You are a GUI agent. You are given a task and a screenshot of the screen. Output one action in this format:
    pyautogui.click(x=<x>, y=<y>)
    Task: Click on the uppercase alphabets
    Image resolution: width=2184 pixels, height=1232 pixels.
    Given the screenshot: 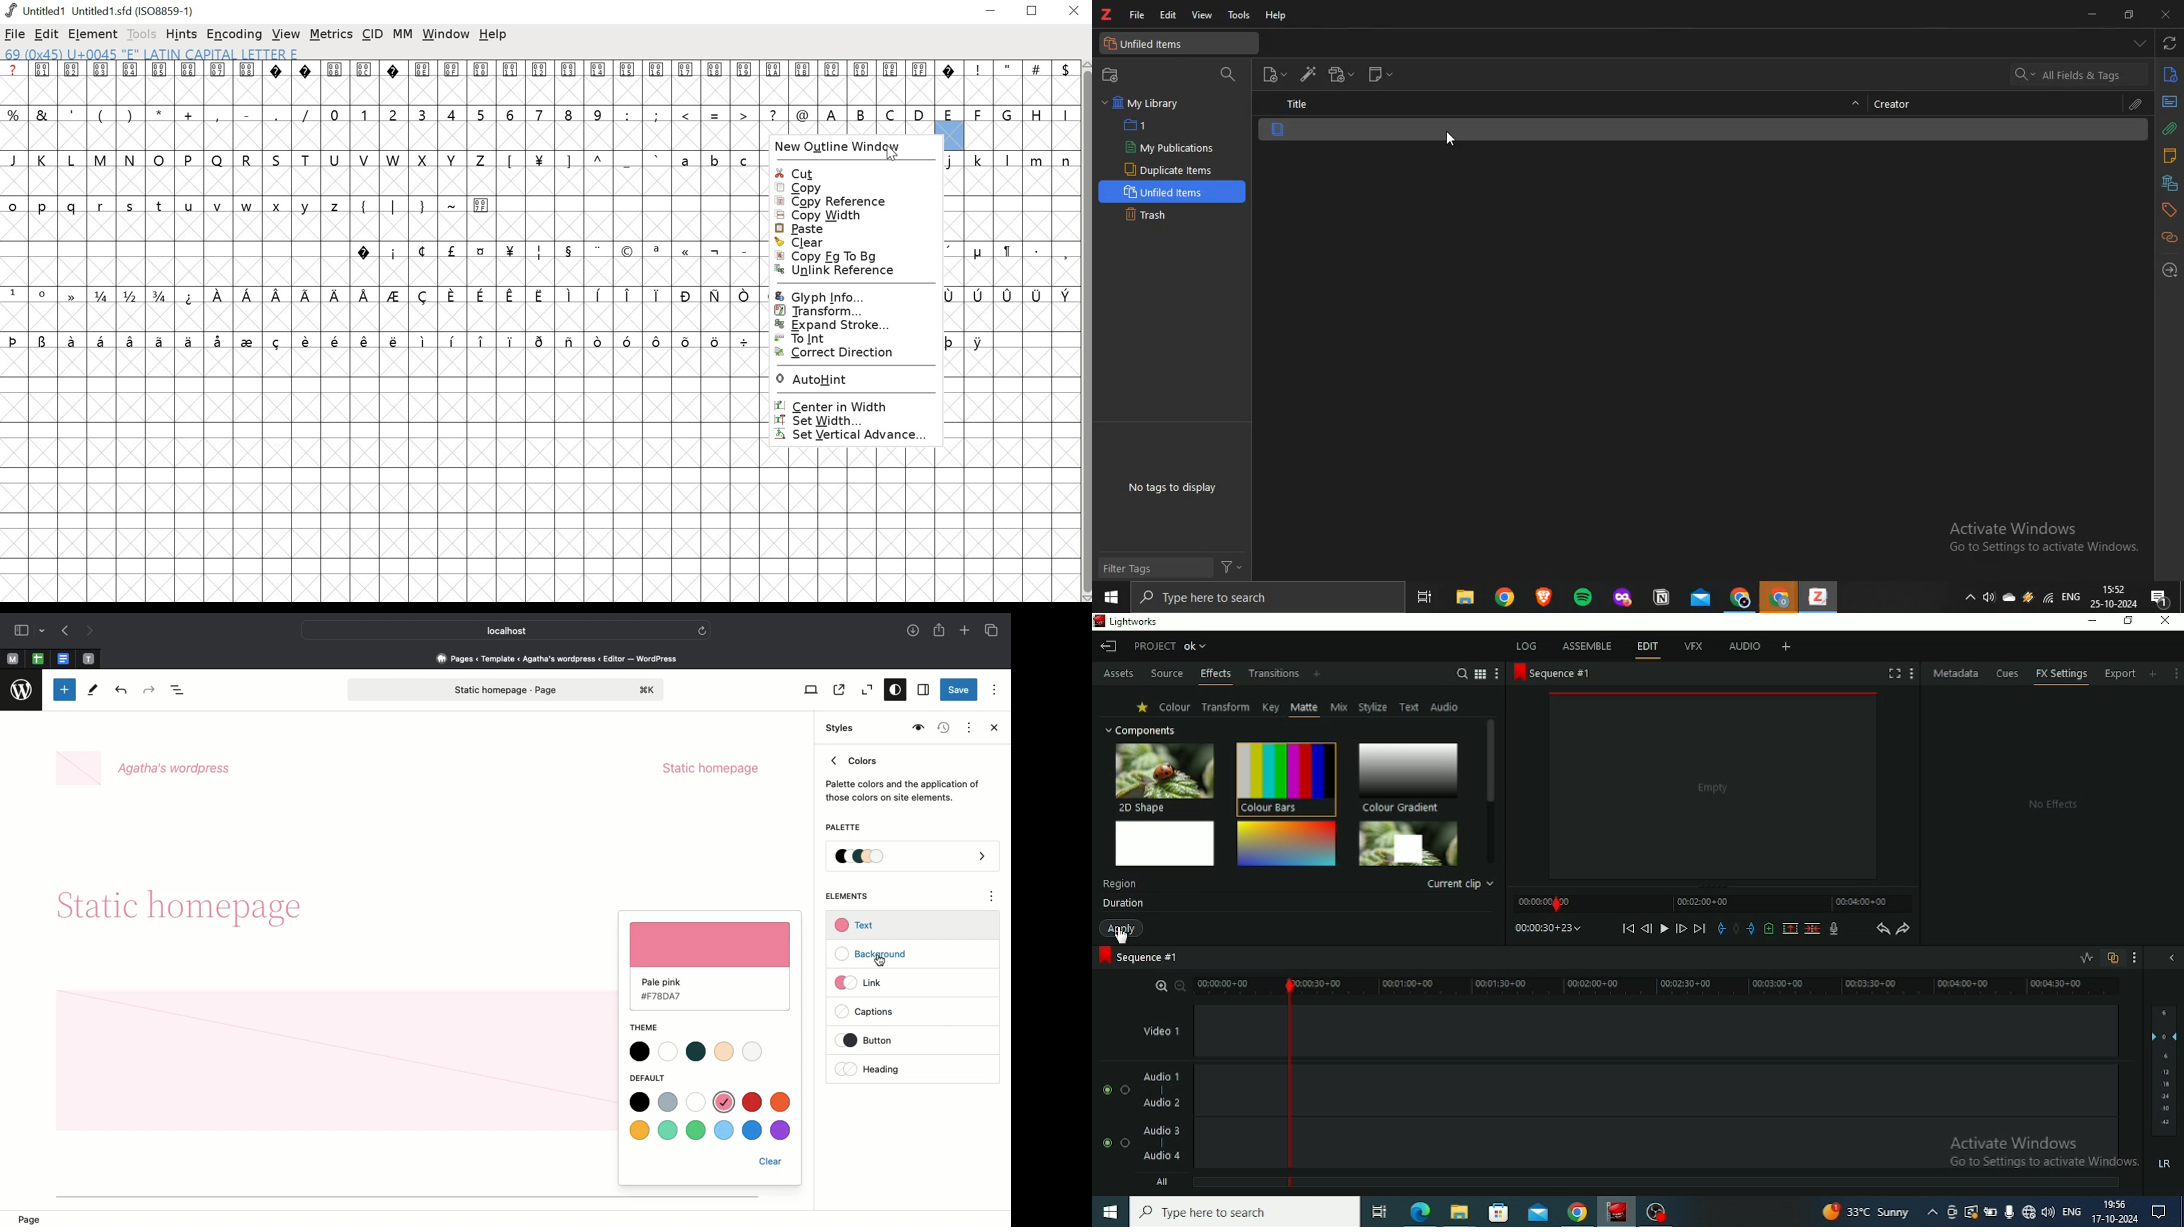 What is the action you would take?
    pyautogui.click(x=248, y=159)
    